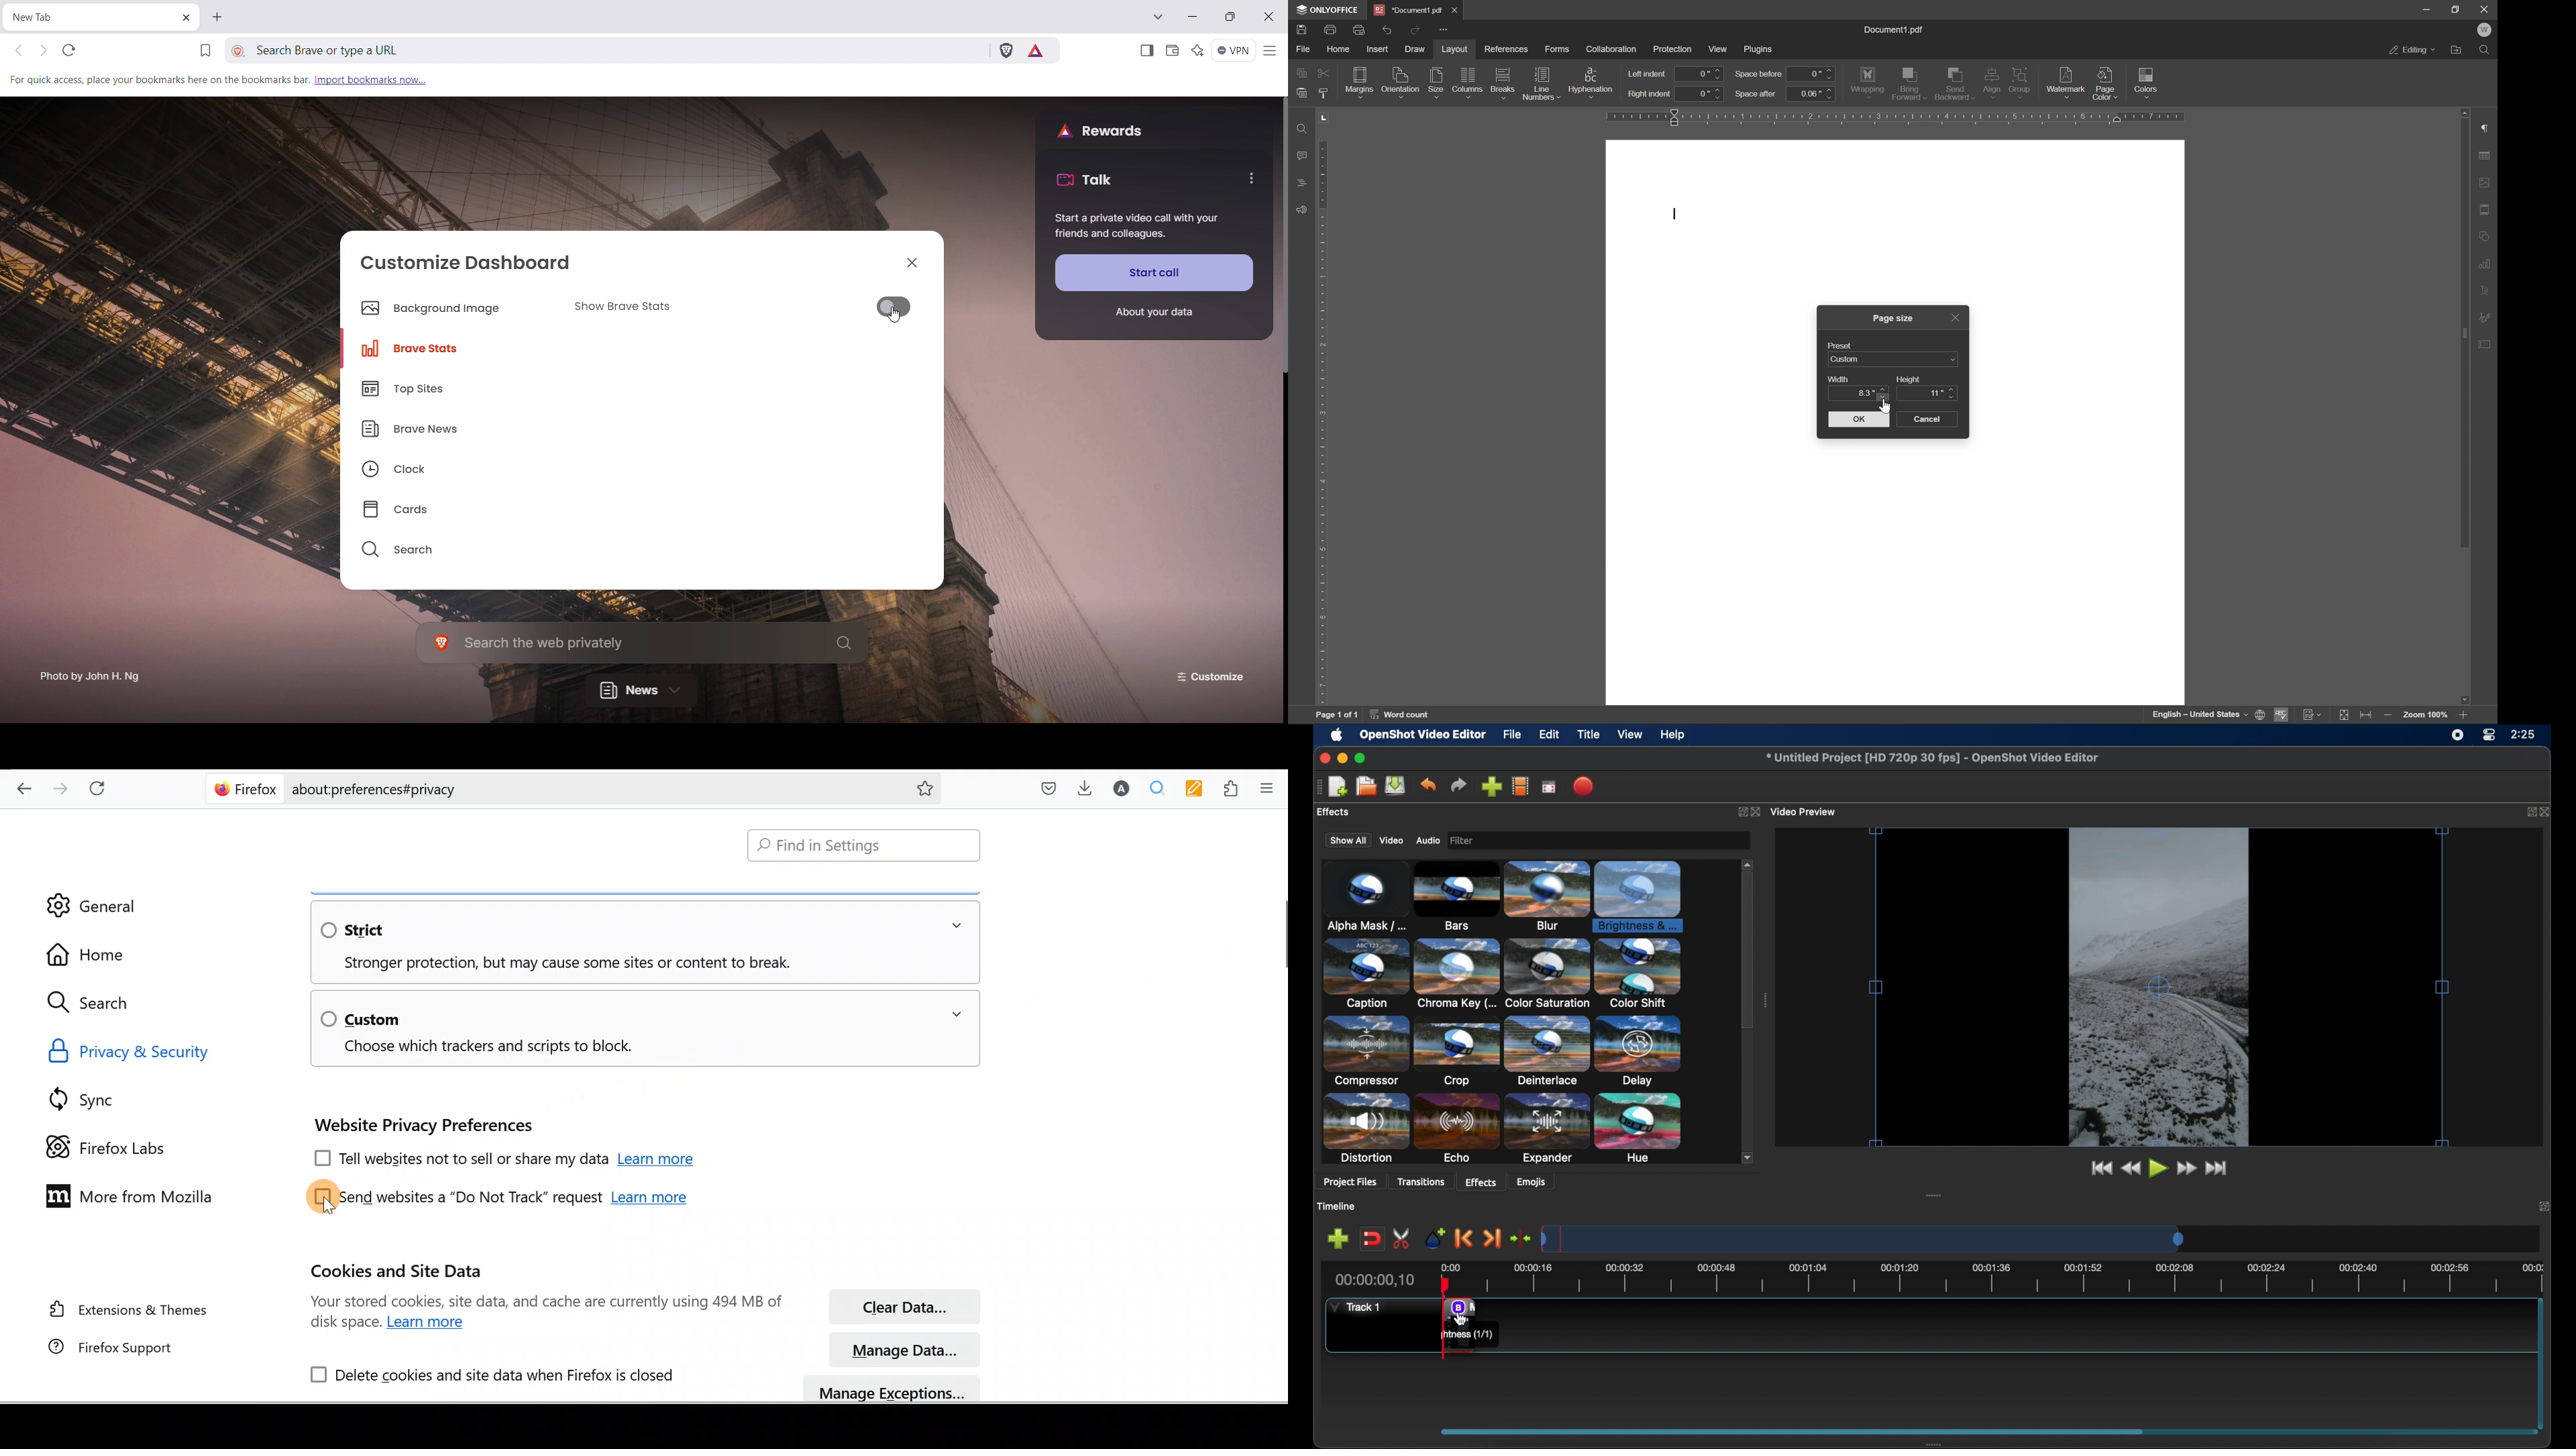 This screenshot has width=2576, height=1456. What do you see at coordinates (1541, 83) in the screenshot?
I see `line numbers` at bounding box center [1541, 83].